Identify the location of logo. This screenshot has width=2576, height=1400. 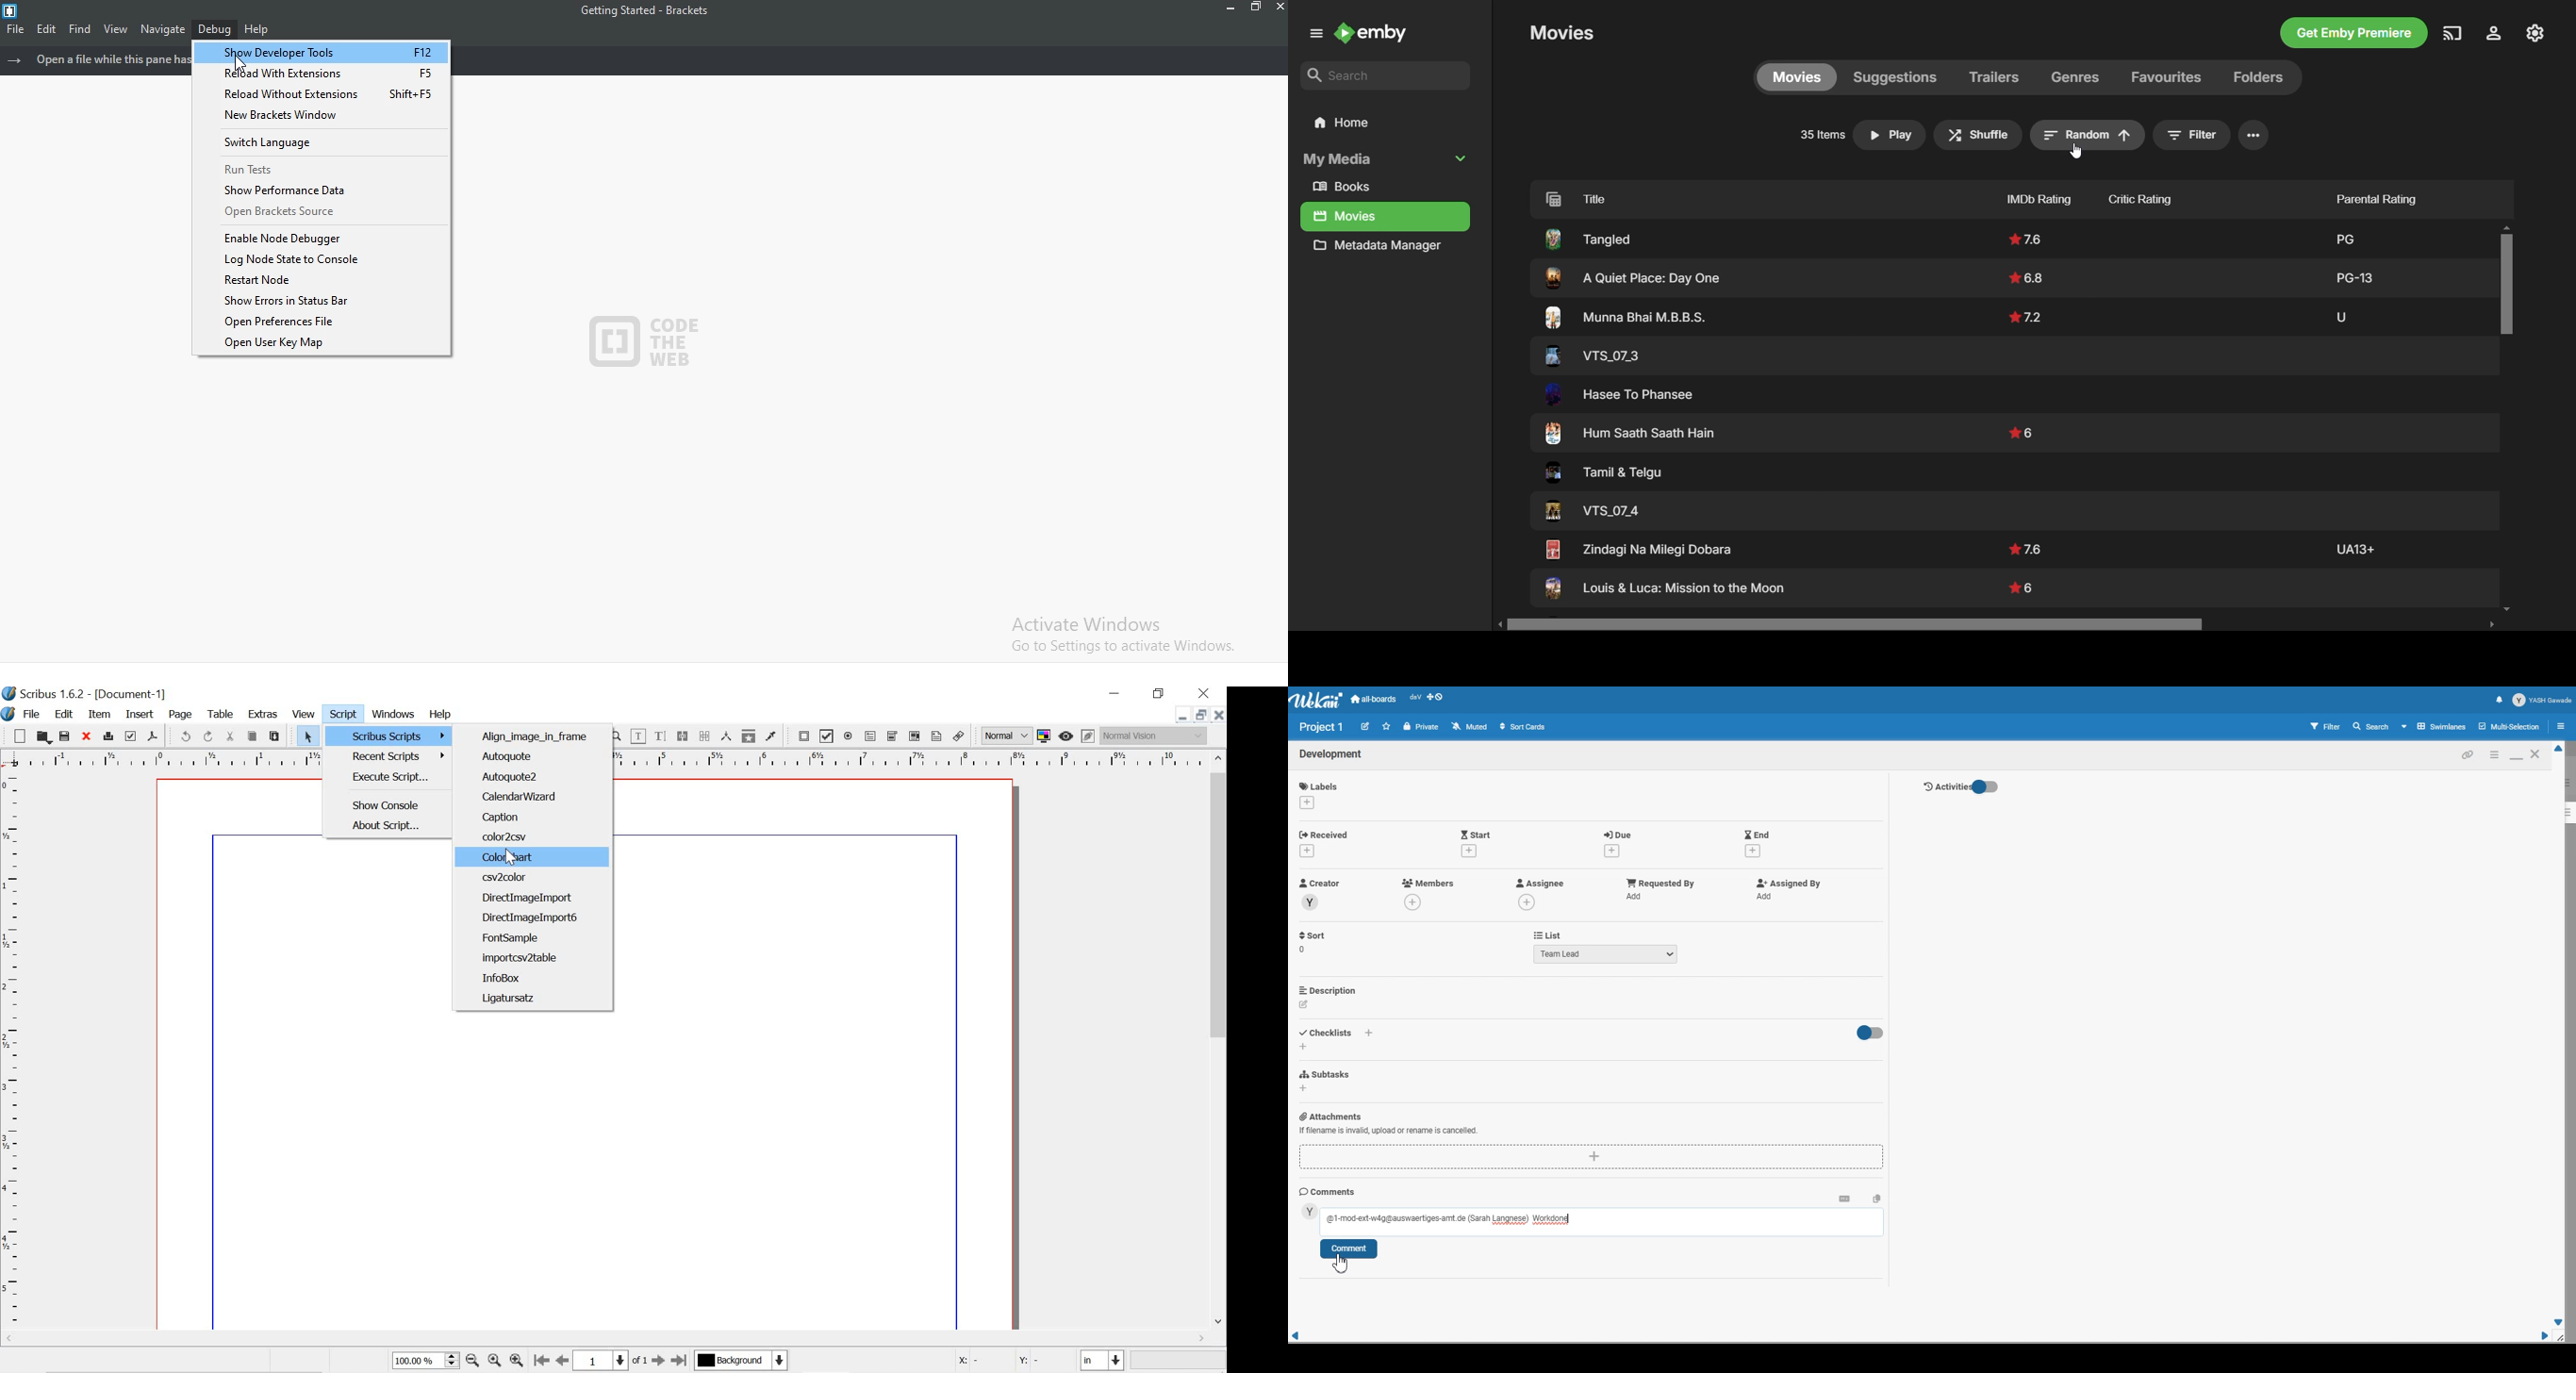
(637, 335).